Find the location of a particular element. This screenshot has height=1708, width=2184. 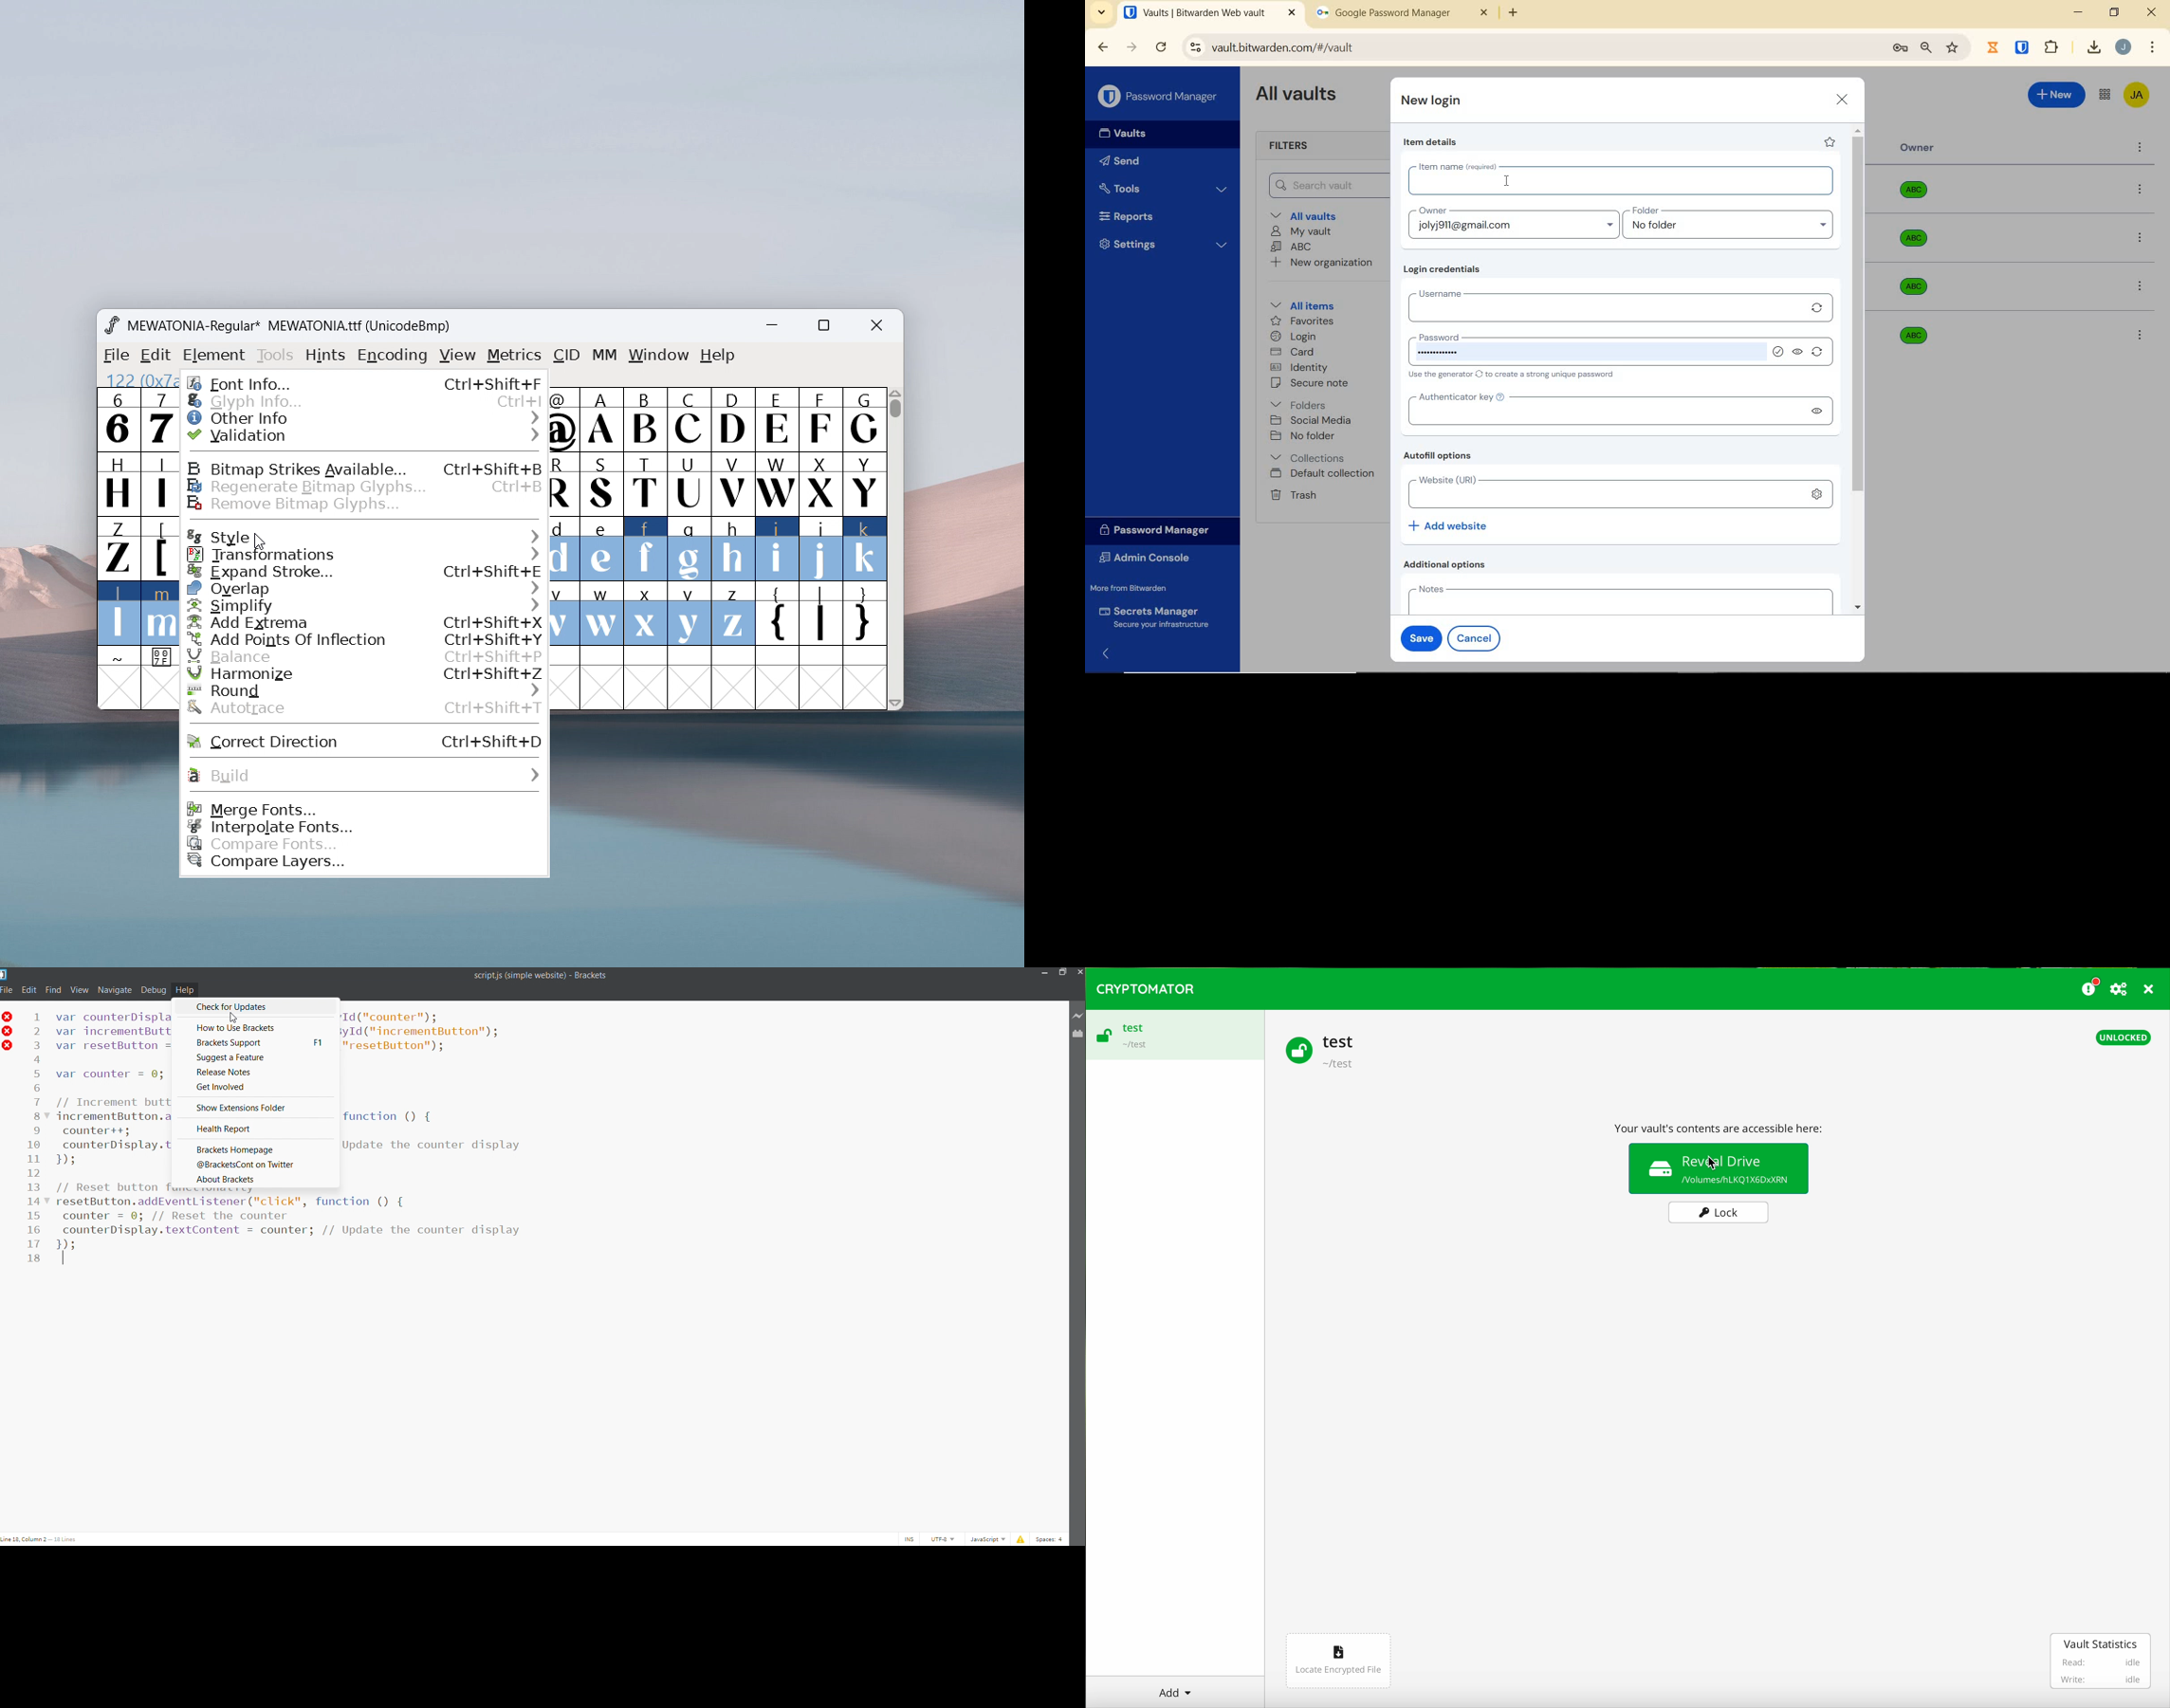

C is located at coordinates (688, 419).